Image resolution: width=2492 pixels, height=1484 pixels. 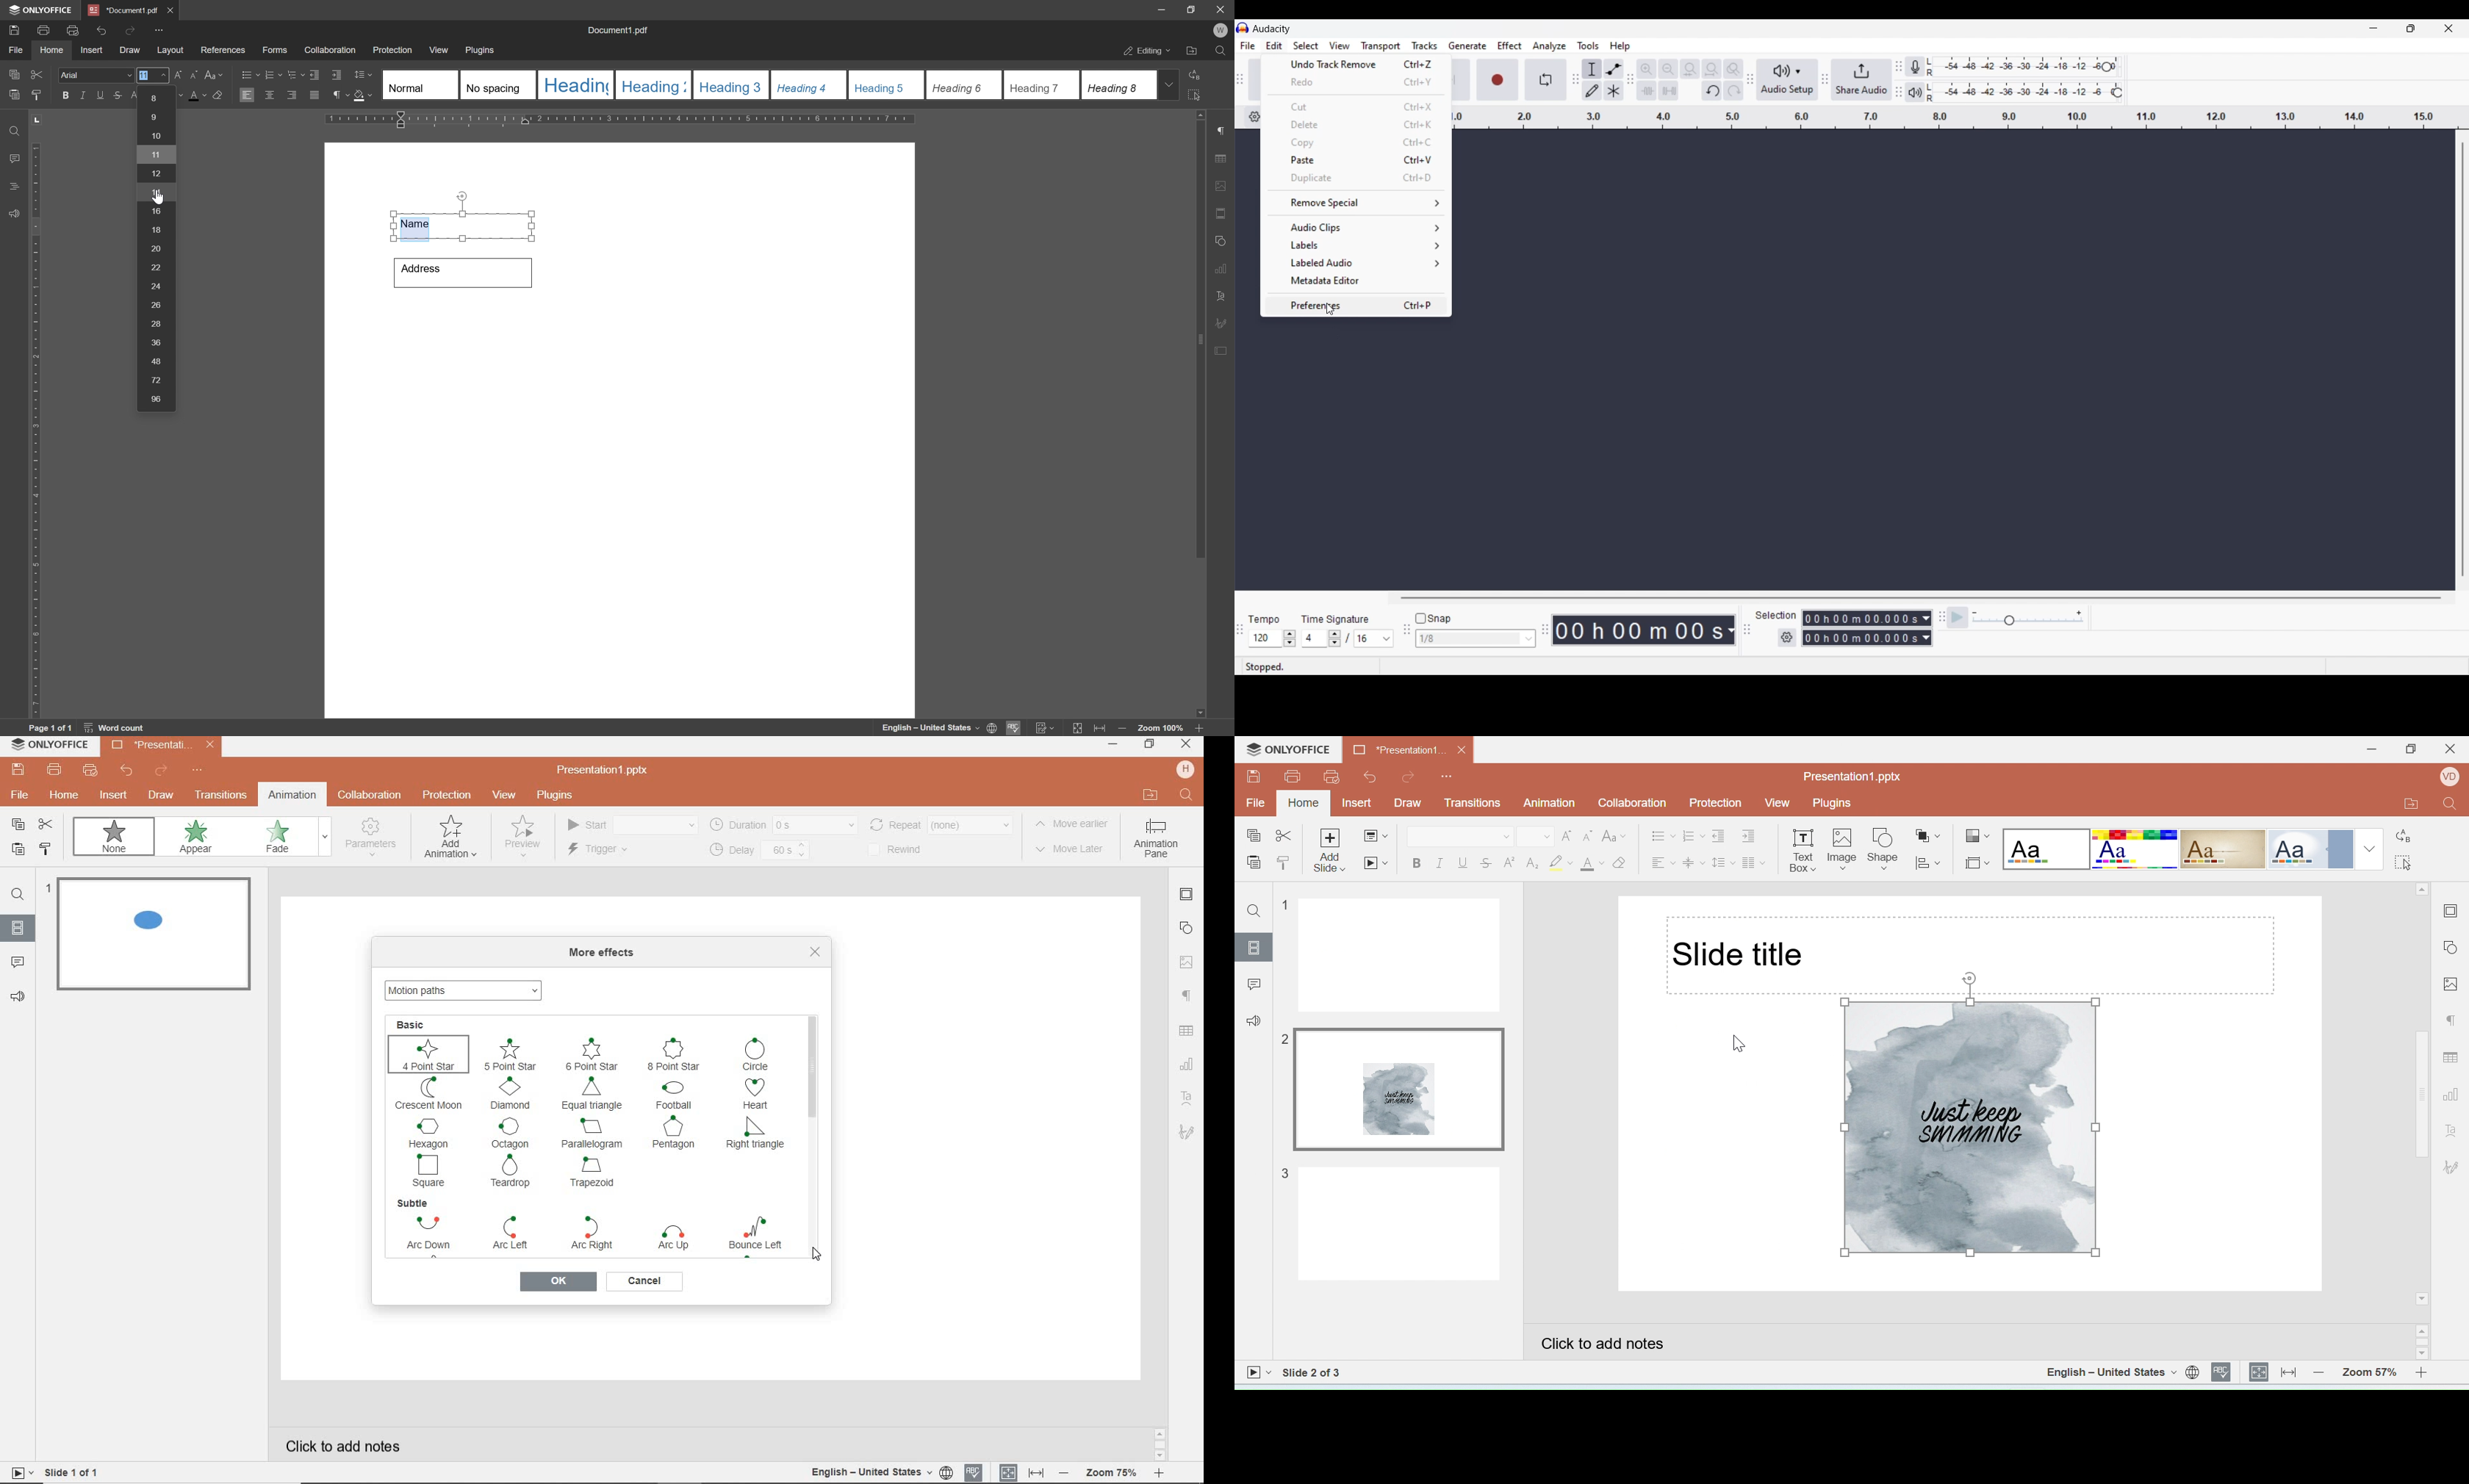 I want to click on Change playback level, so click(x=2117, y=93).